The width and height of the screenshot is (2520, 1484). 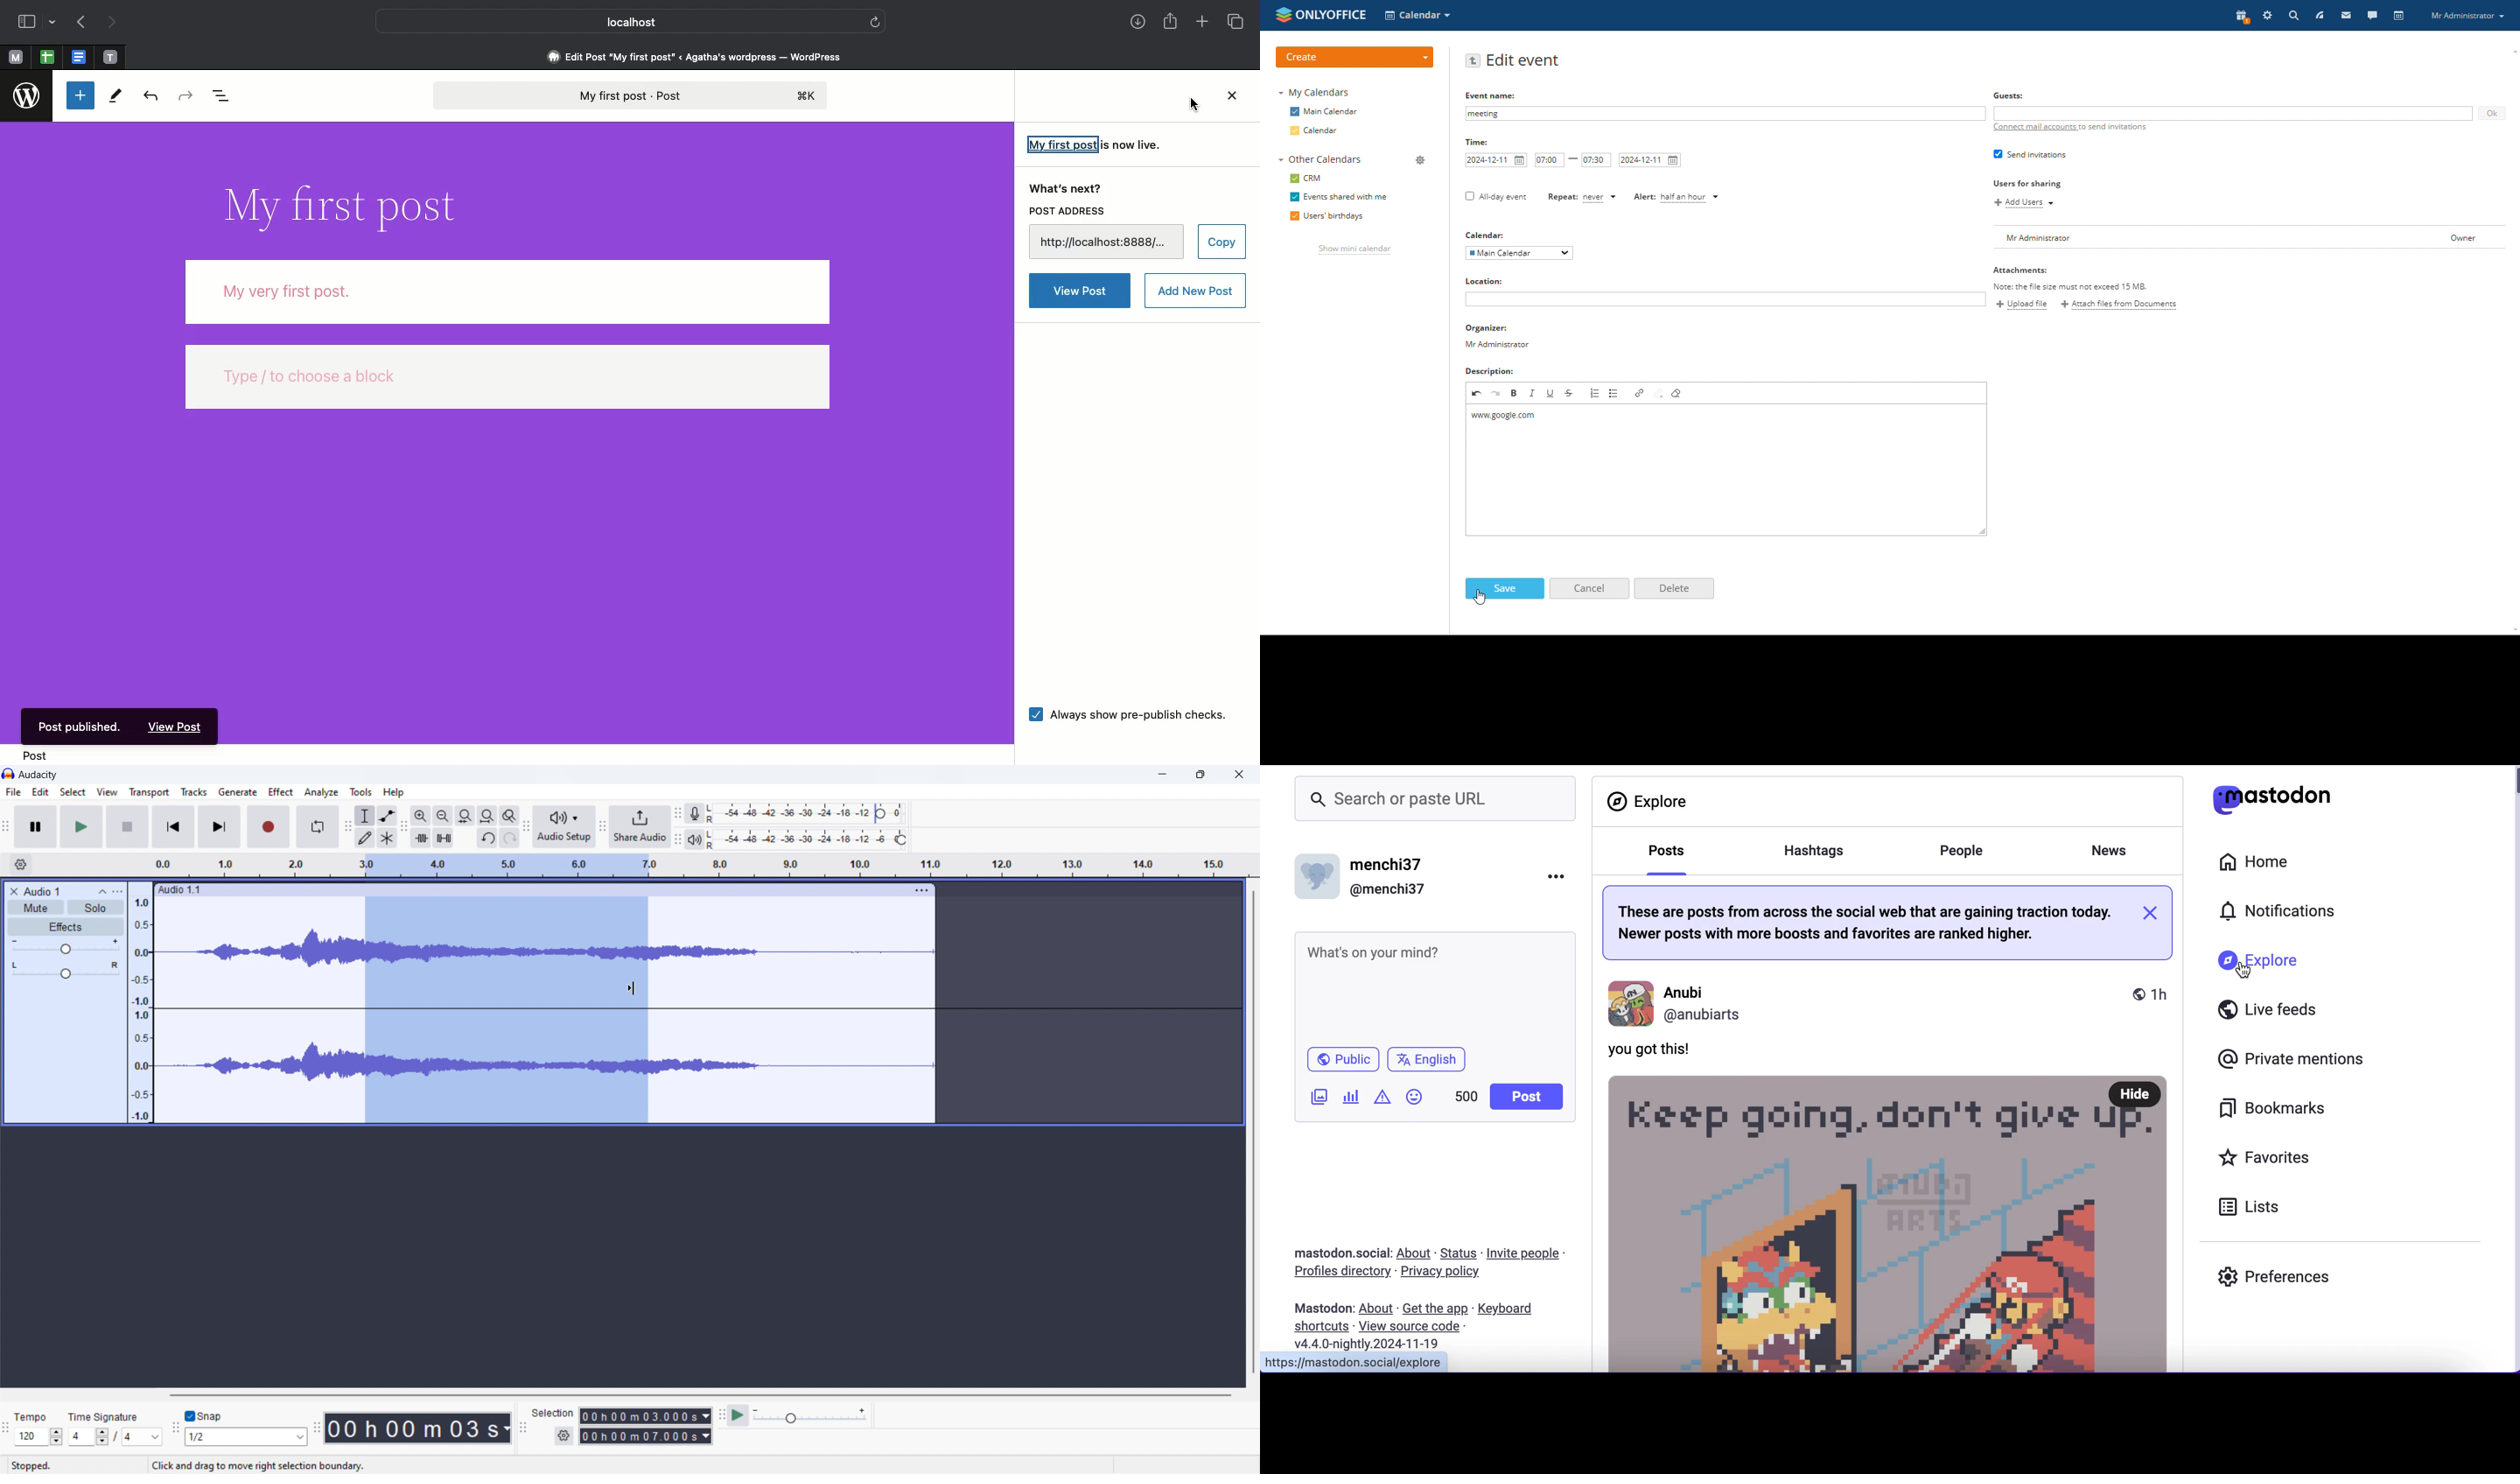 I want to click on 00 h 00 m 07.000 s, so click(x=645, y=1437).